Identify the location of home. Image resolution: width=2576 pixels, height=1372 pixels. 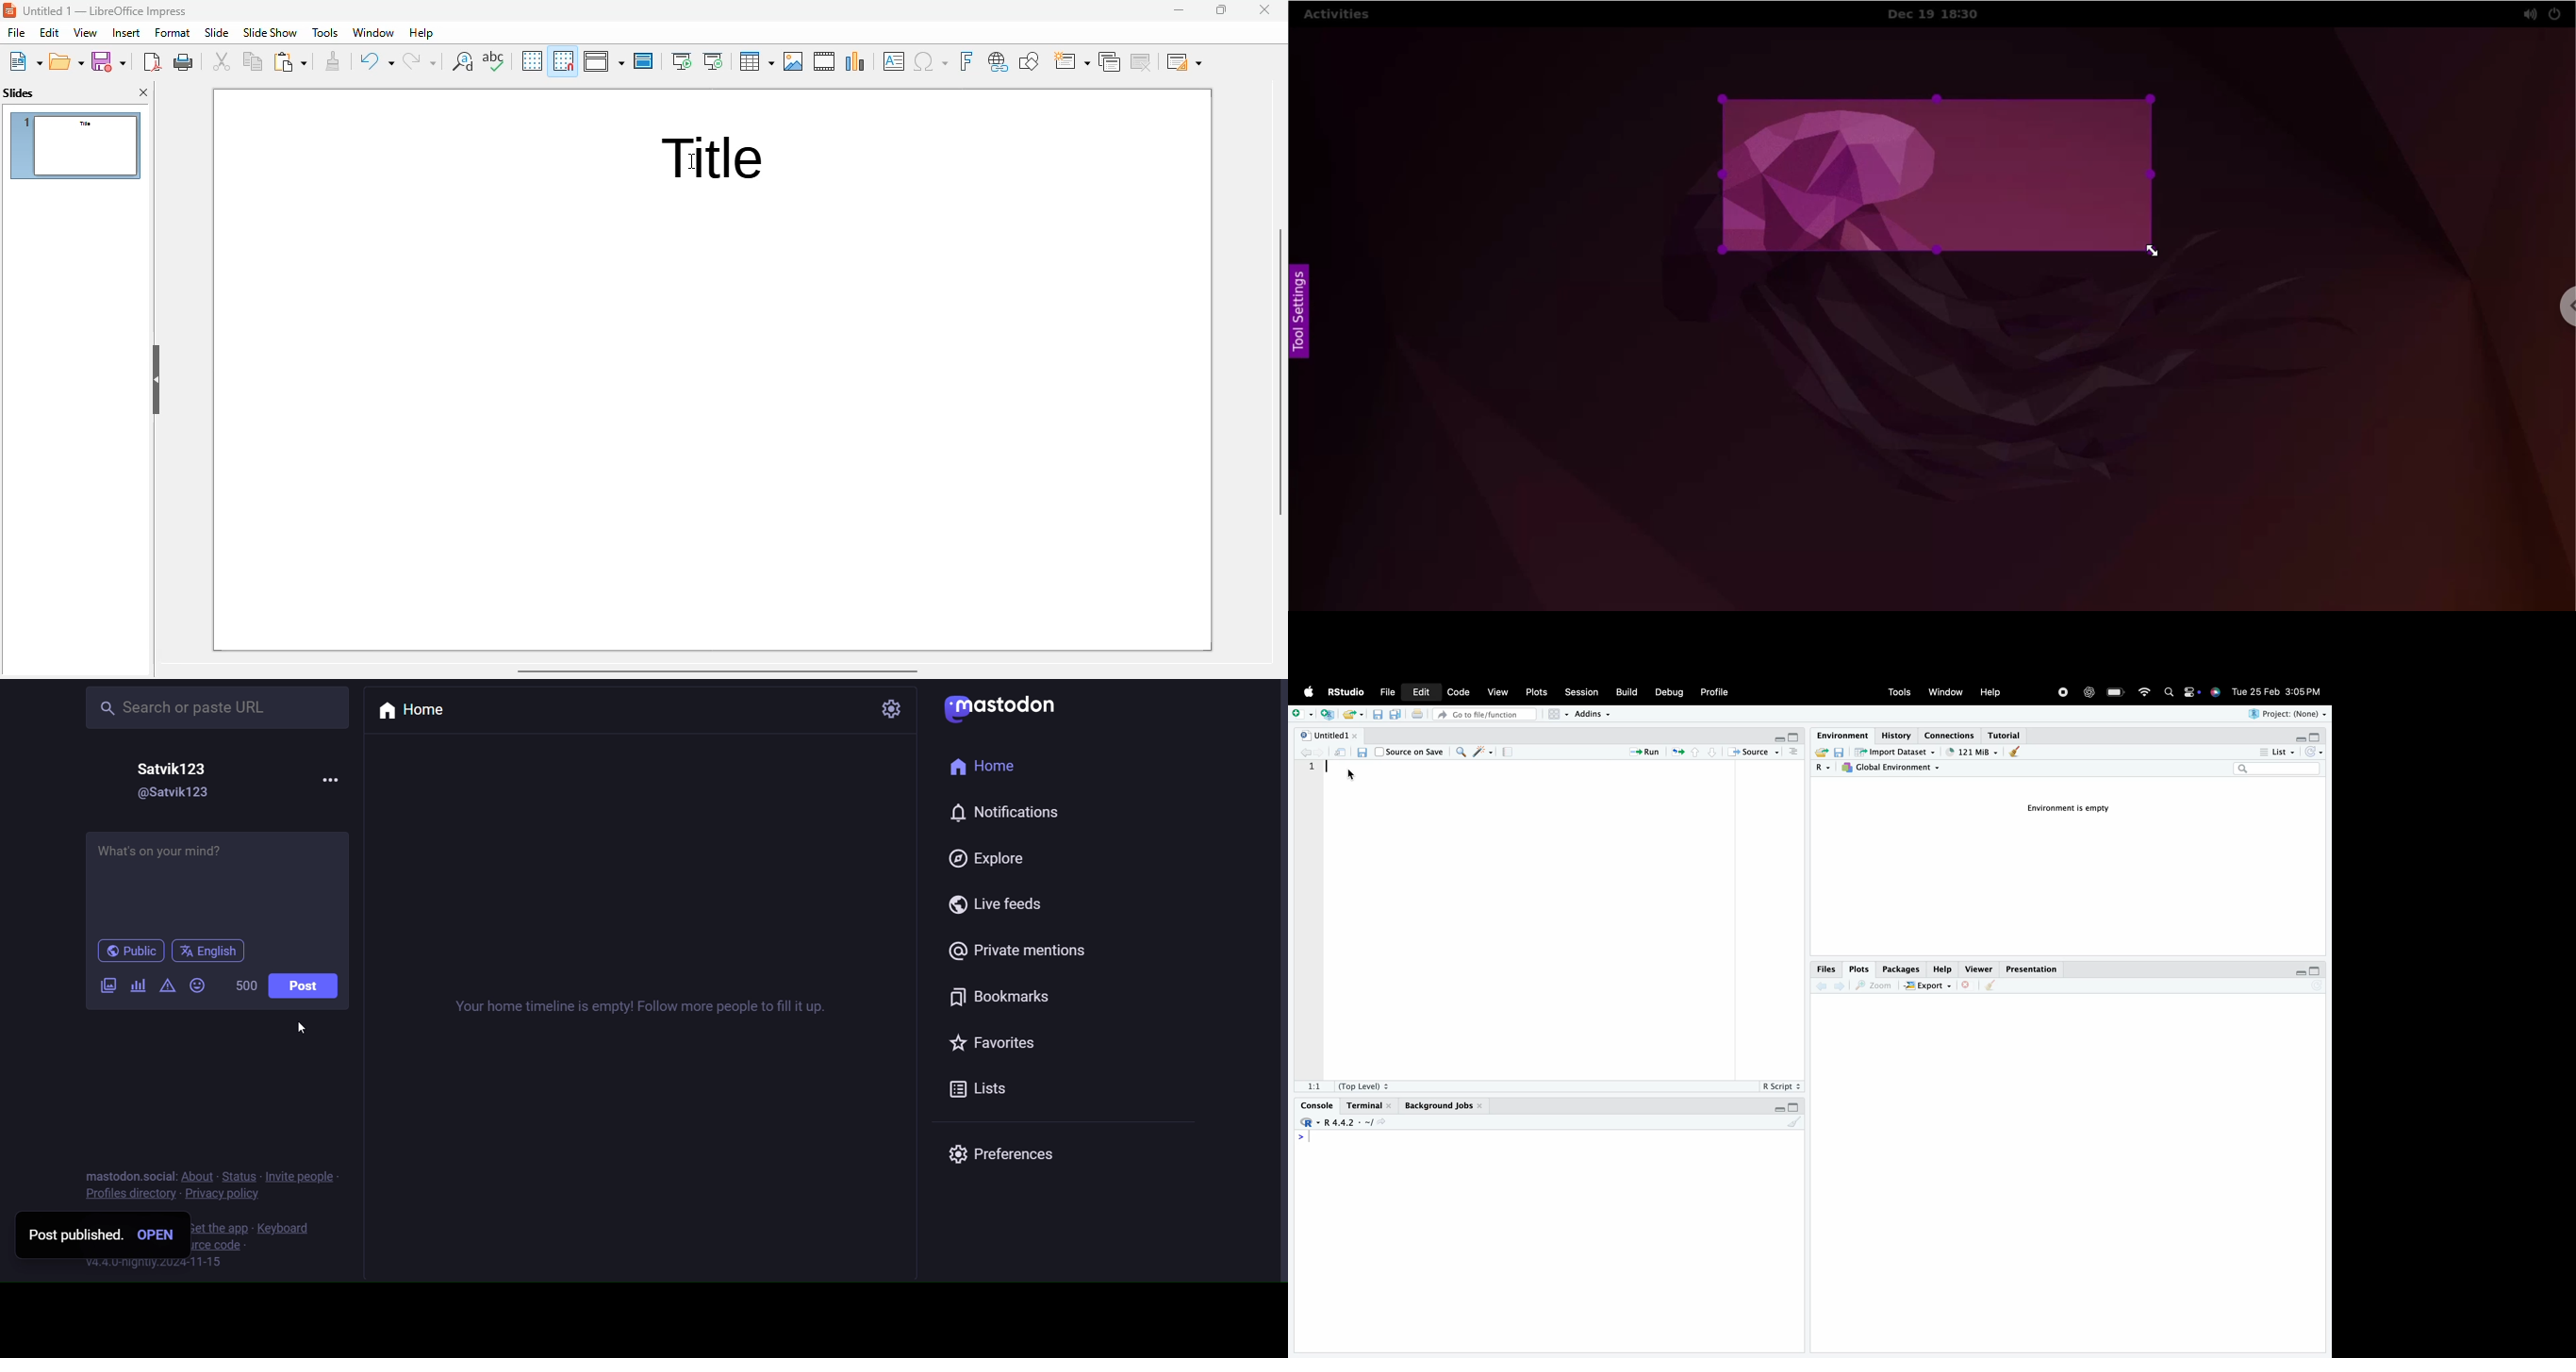
(989, 770).